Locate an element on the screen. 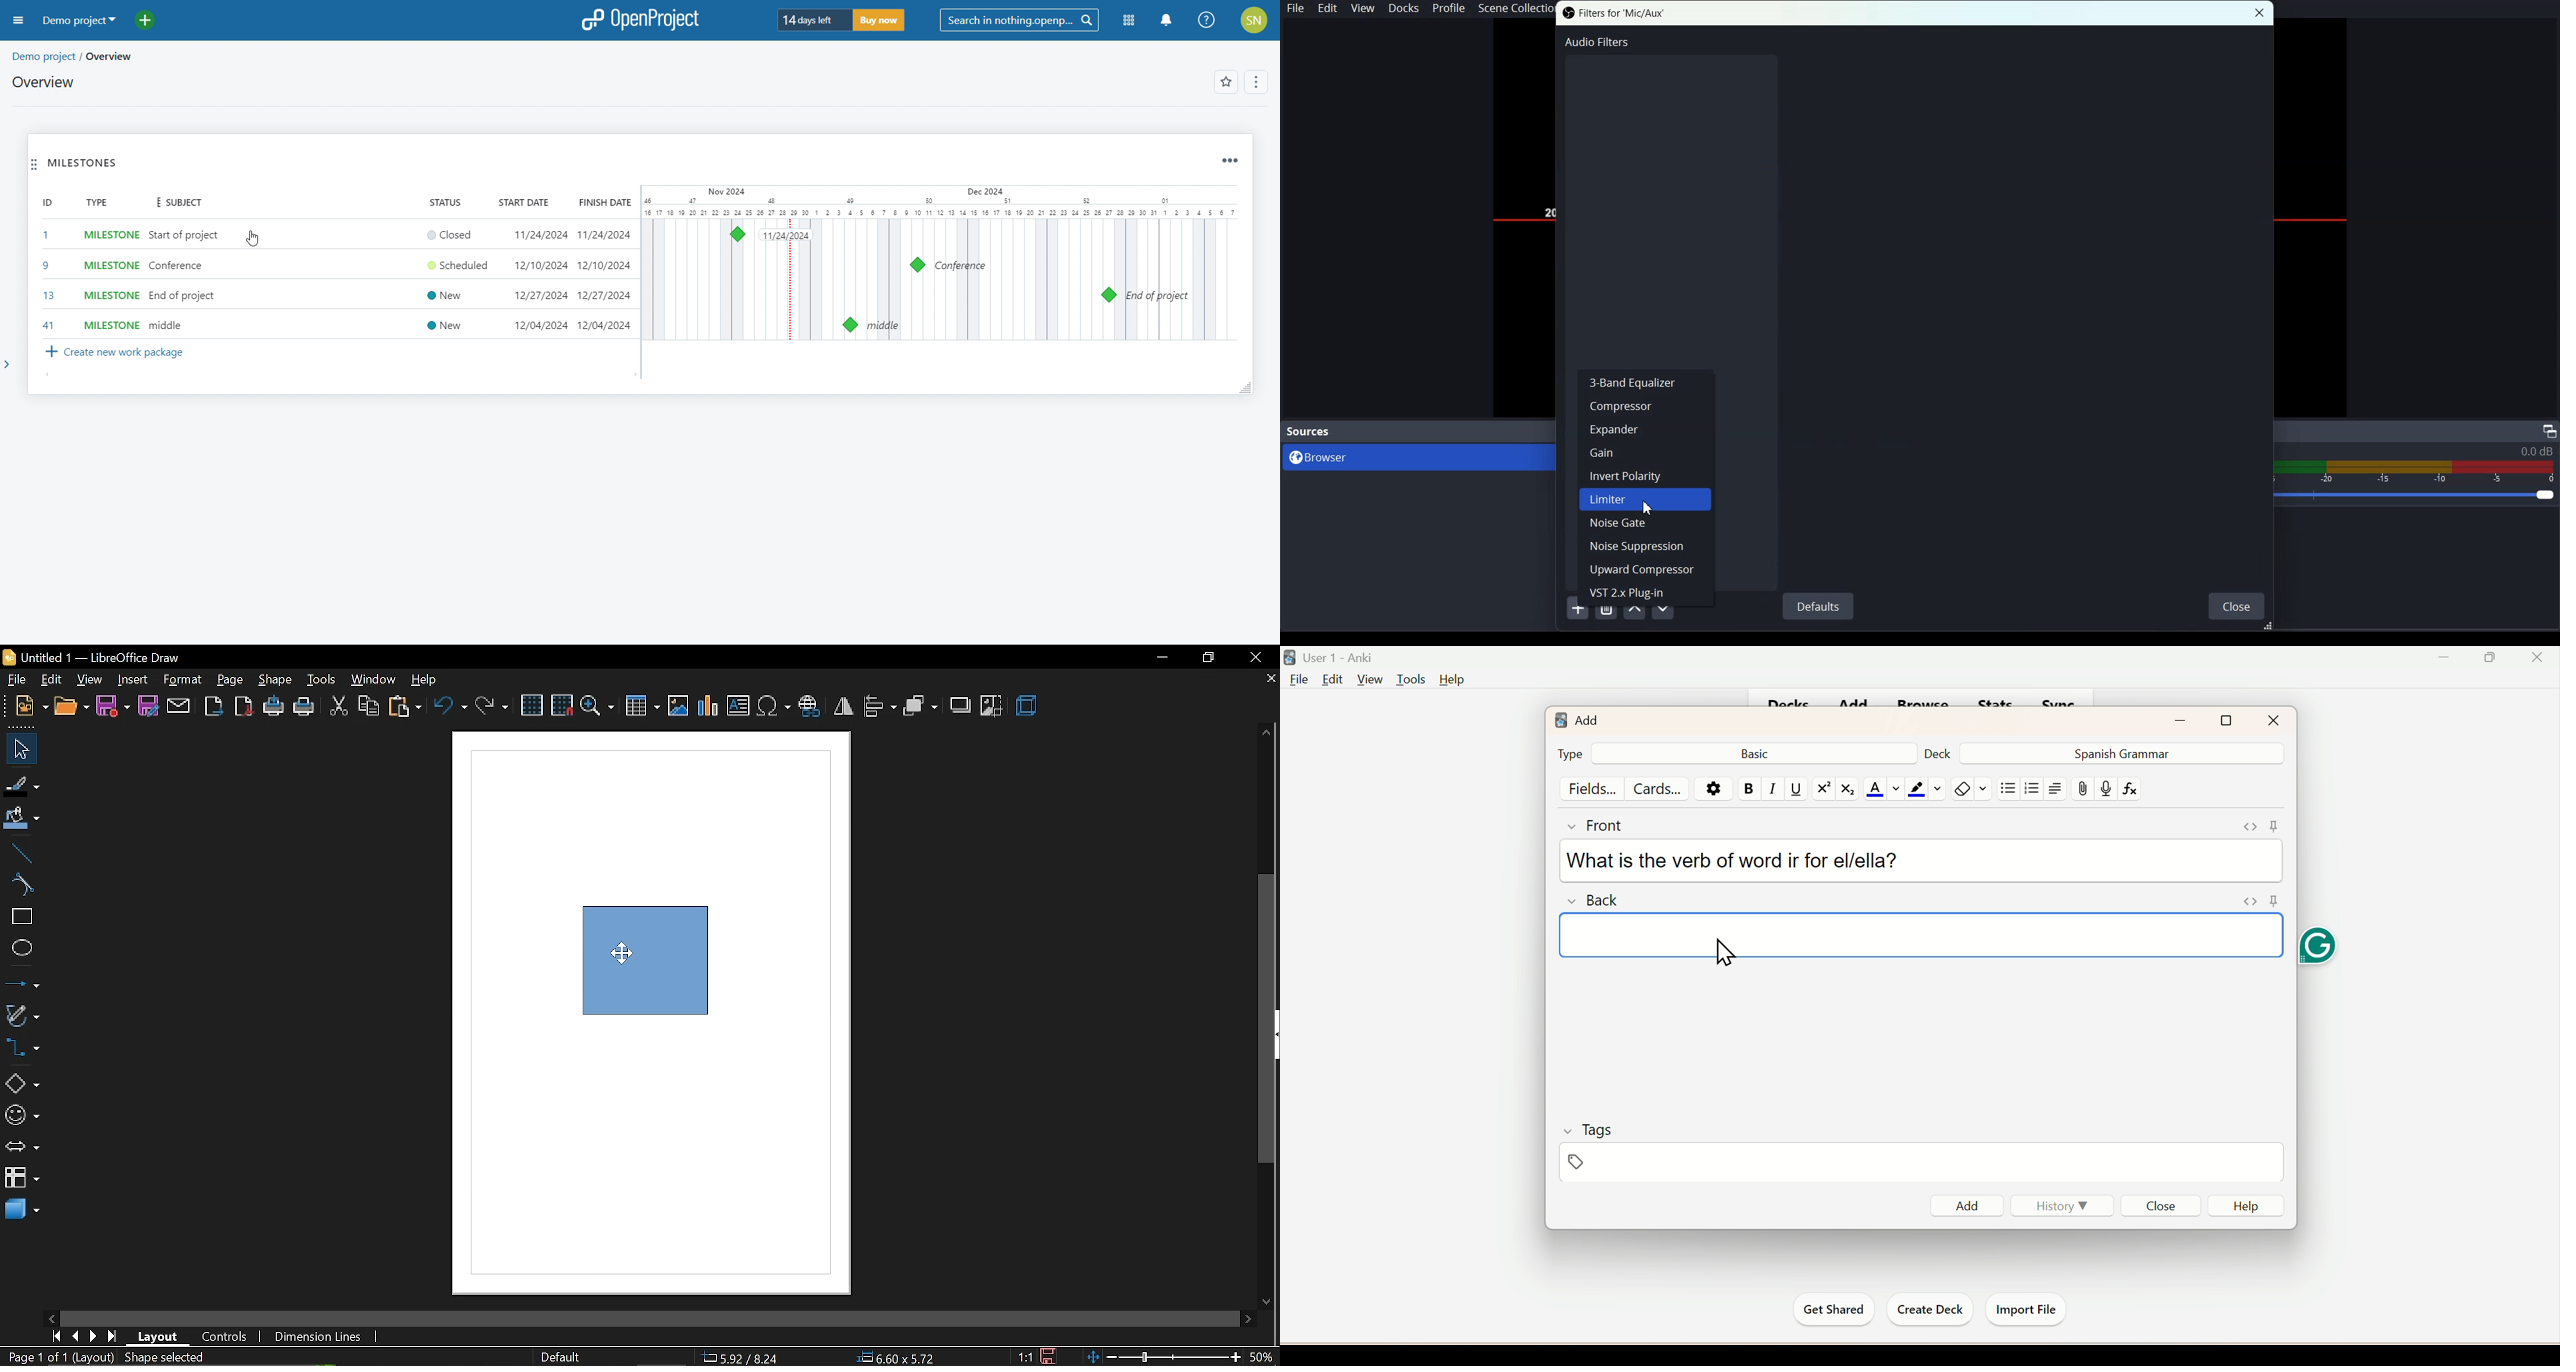 Image resolution: width=2576 pixels, height=1372 pixels. Minimize is located at coordinates (2447, 657).